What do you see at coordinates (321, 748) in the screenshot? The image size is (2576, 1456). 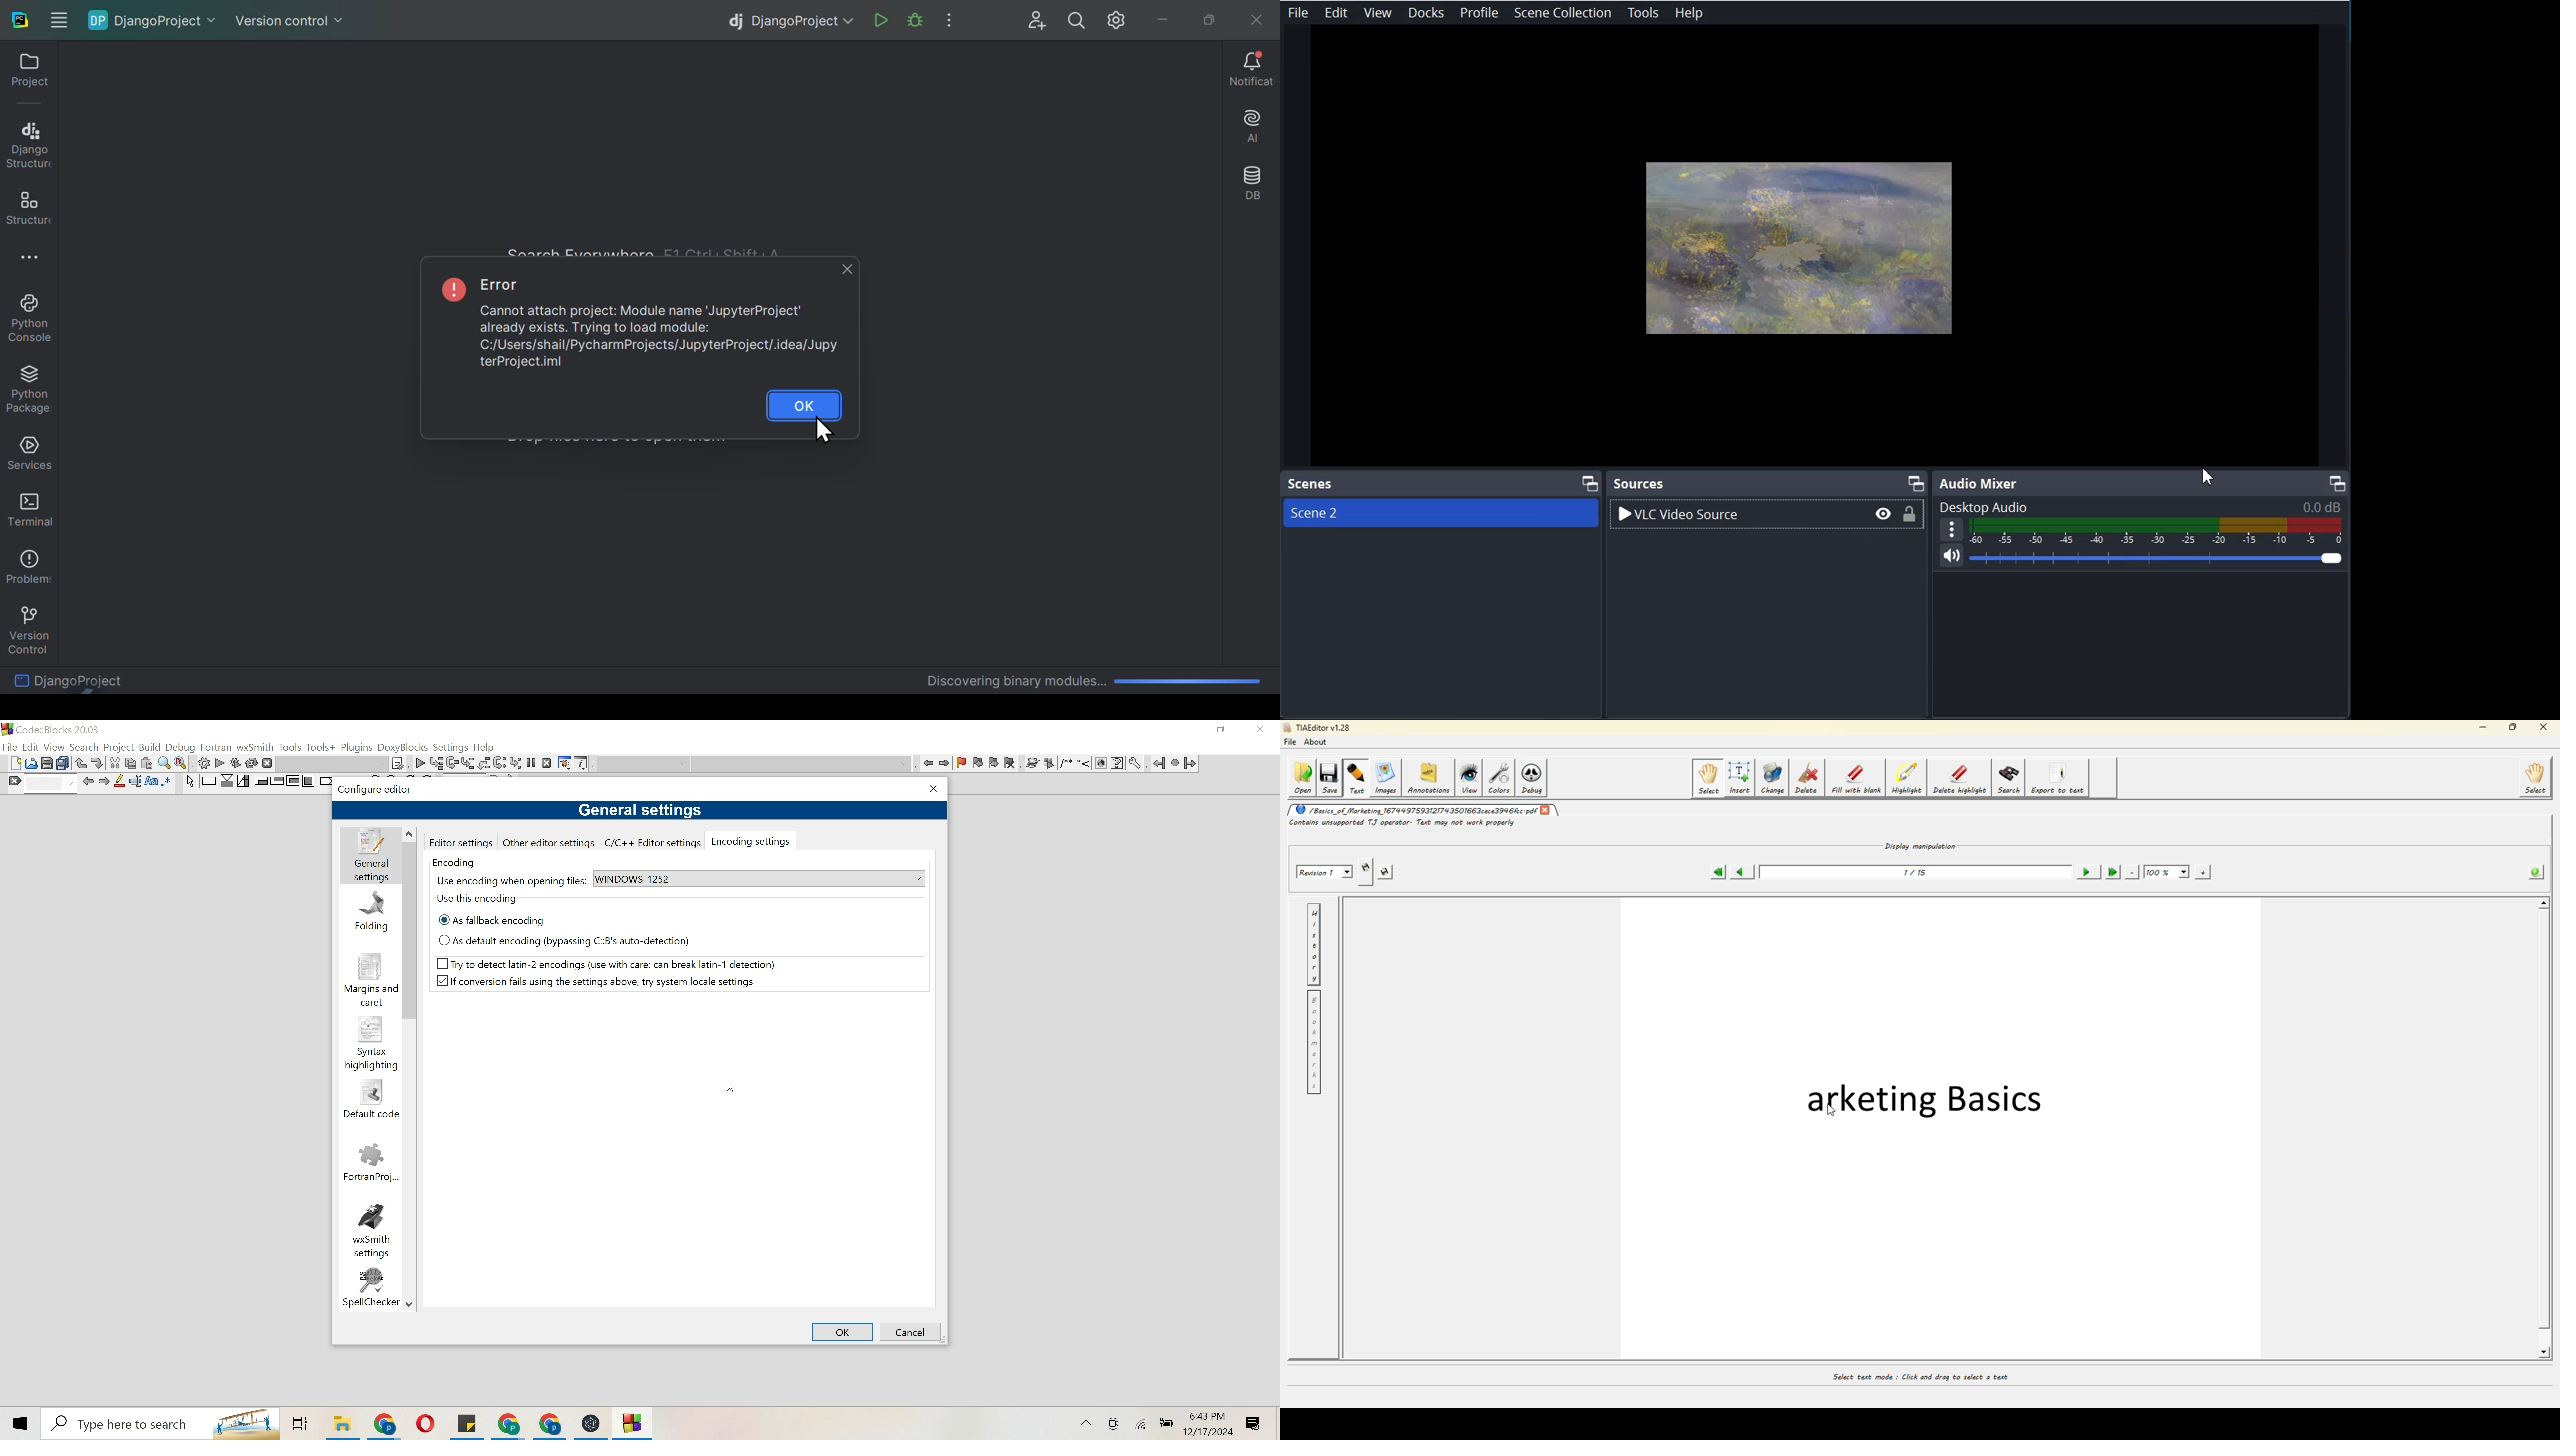 I see `Tools+` at bounding box center [321, 748].